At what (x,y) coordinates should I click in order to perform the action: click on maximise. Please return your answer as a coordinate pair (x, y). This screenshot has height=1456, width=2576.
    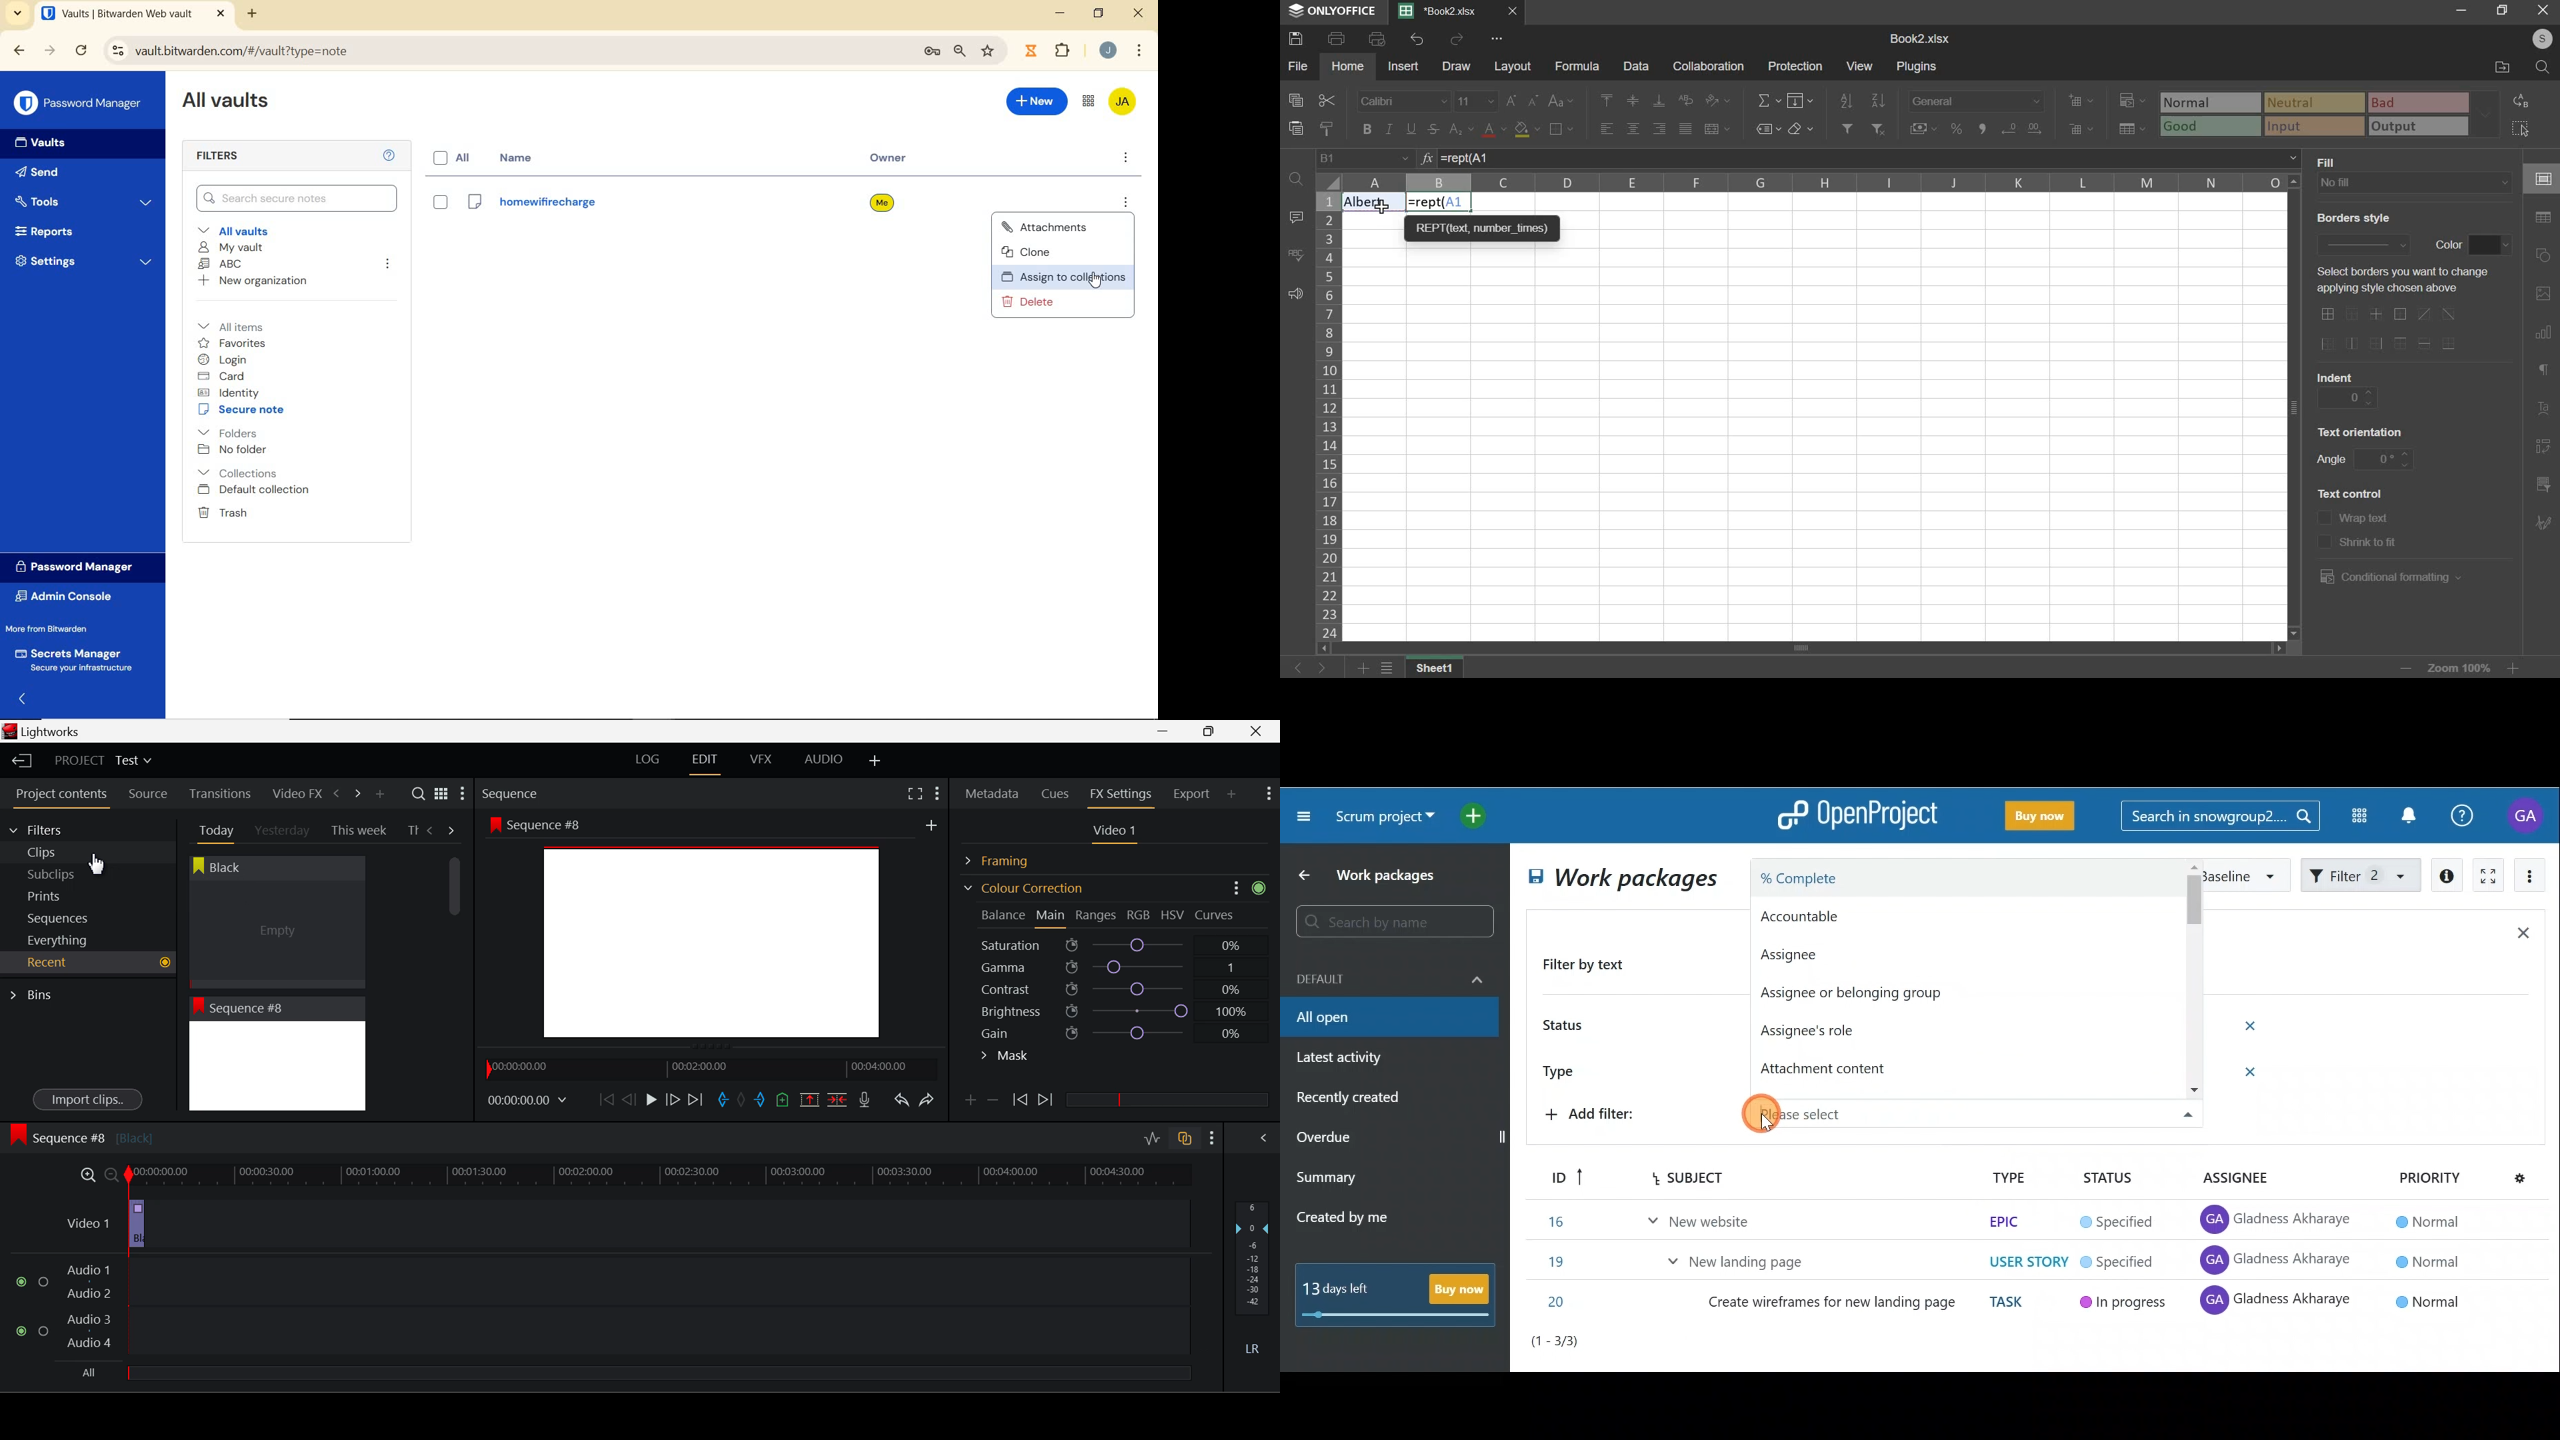
    Looking at the image, I should click on (2502, 11).